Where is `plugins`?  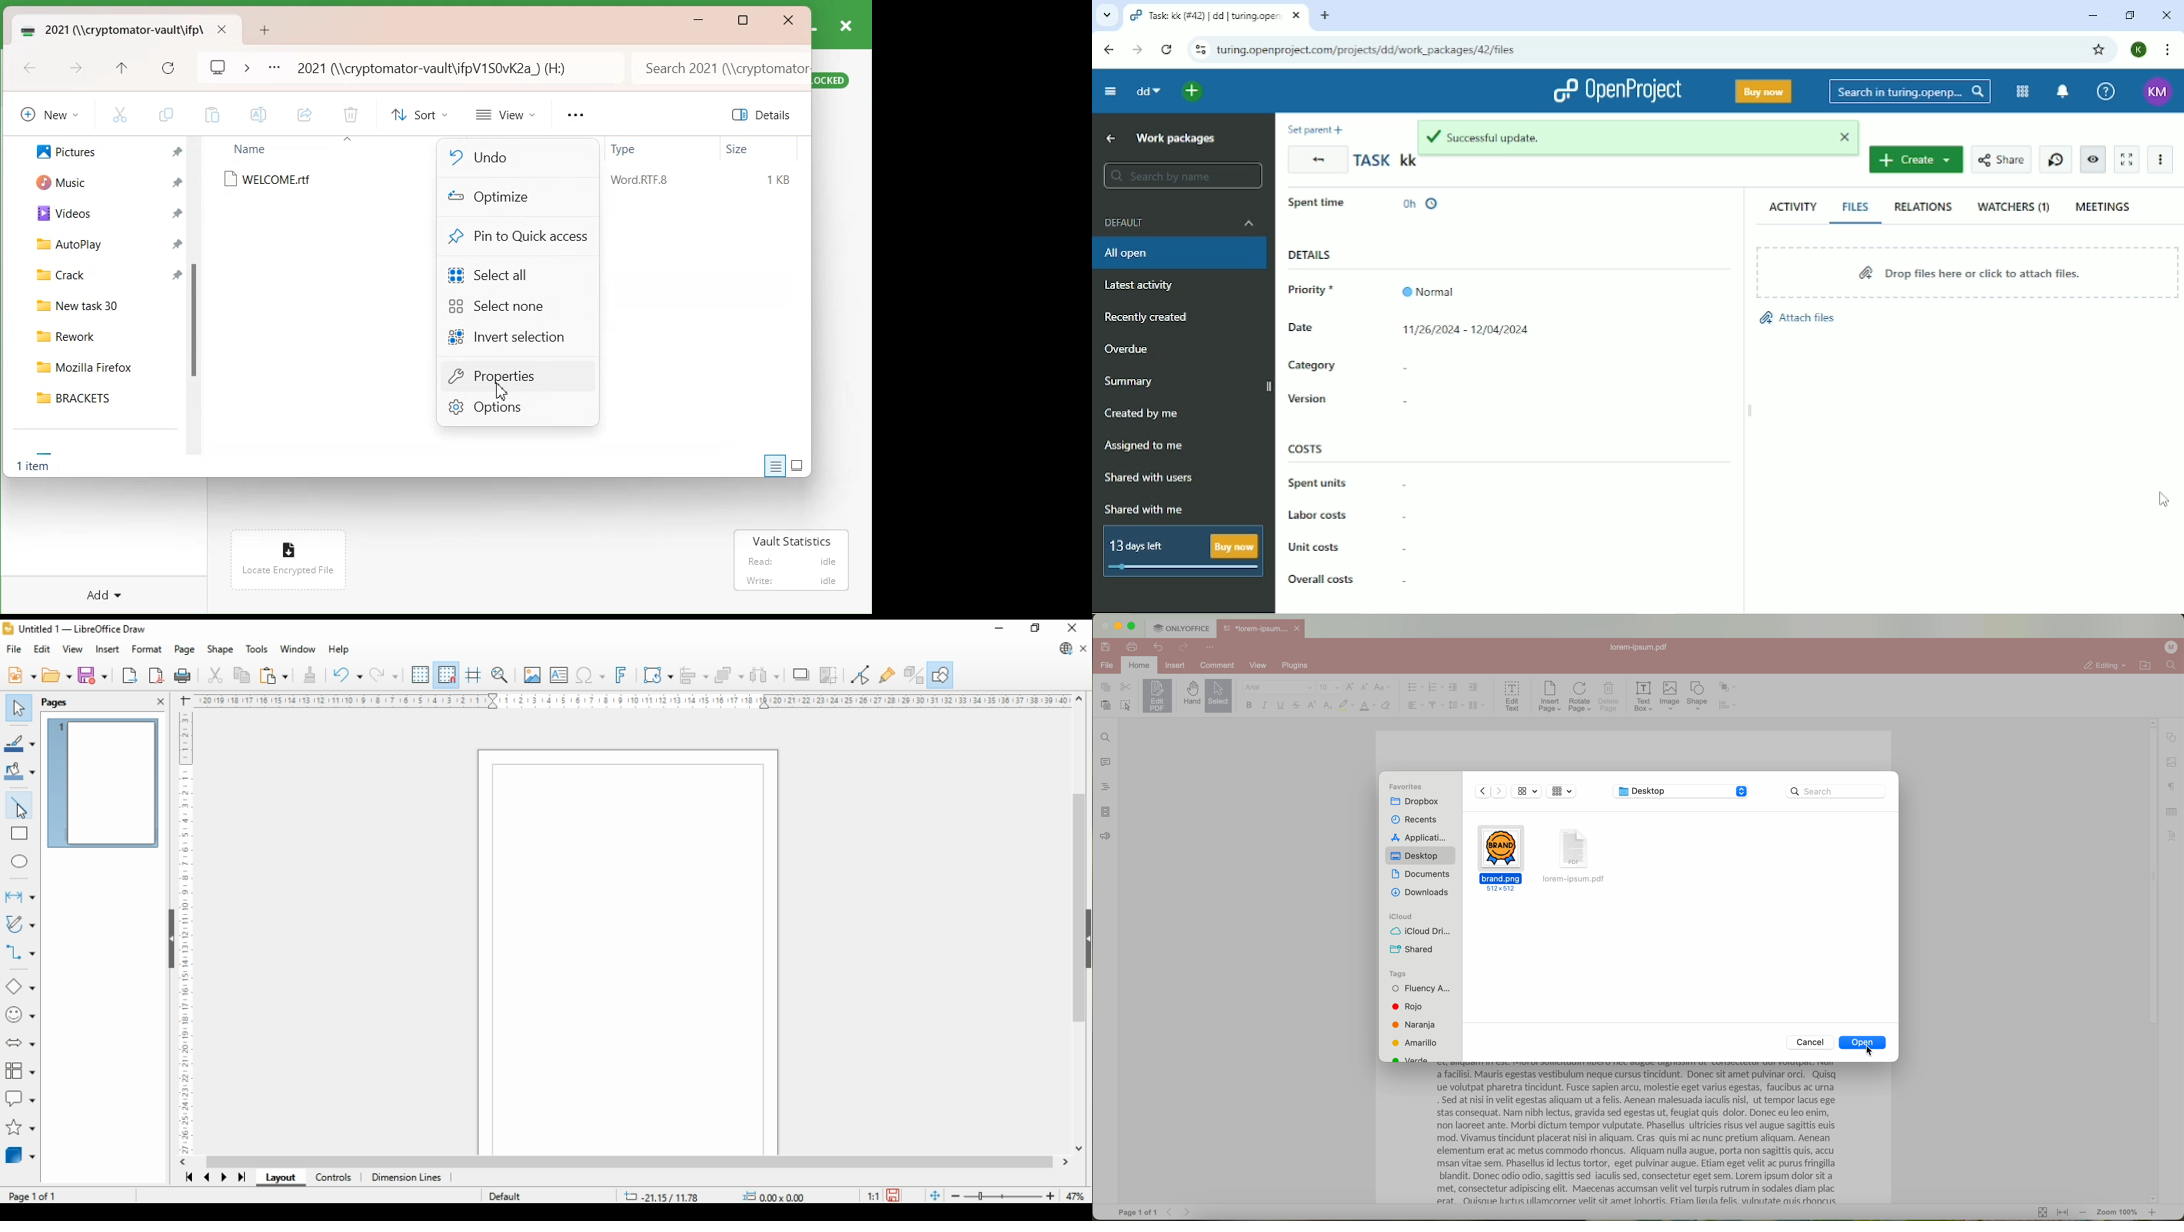
plugins is located at coordinates (1300, 665).